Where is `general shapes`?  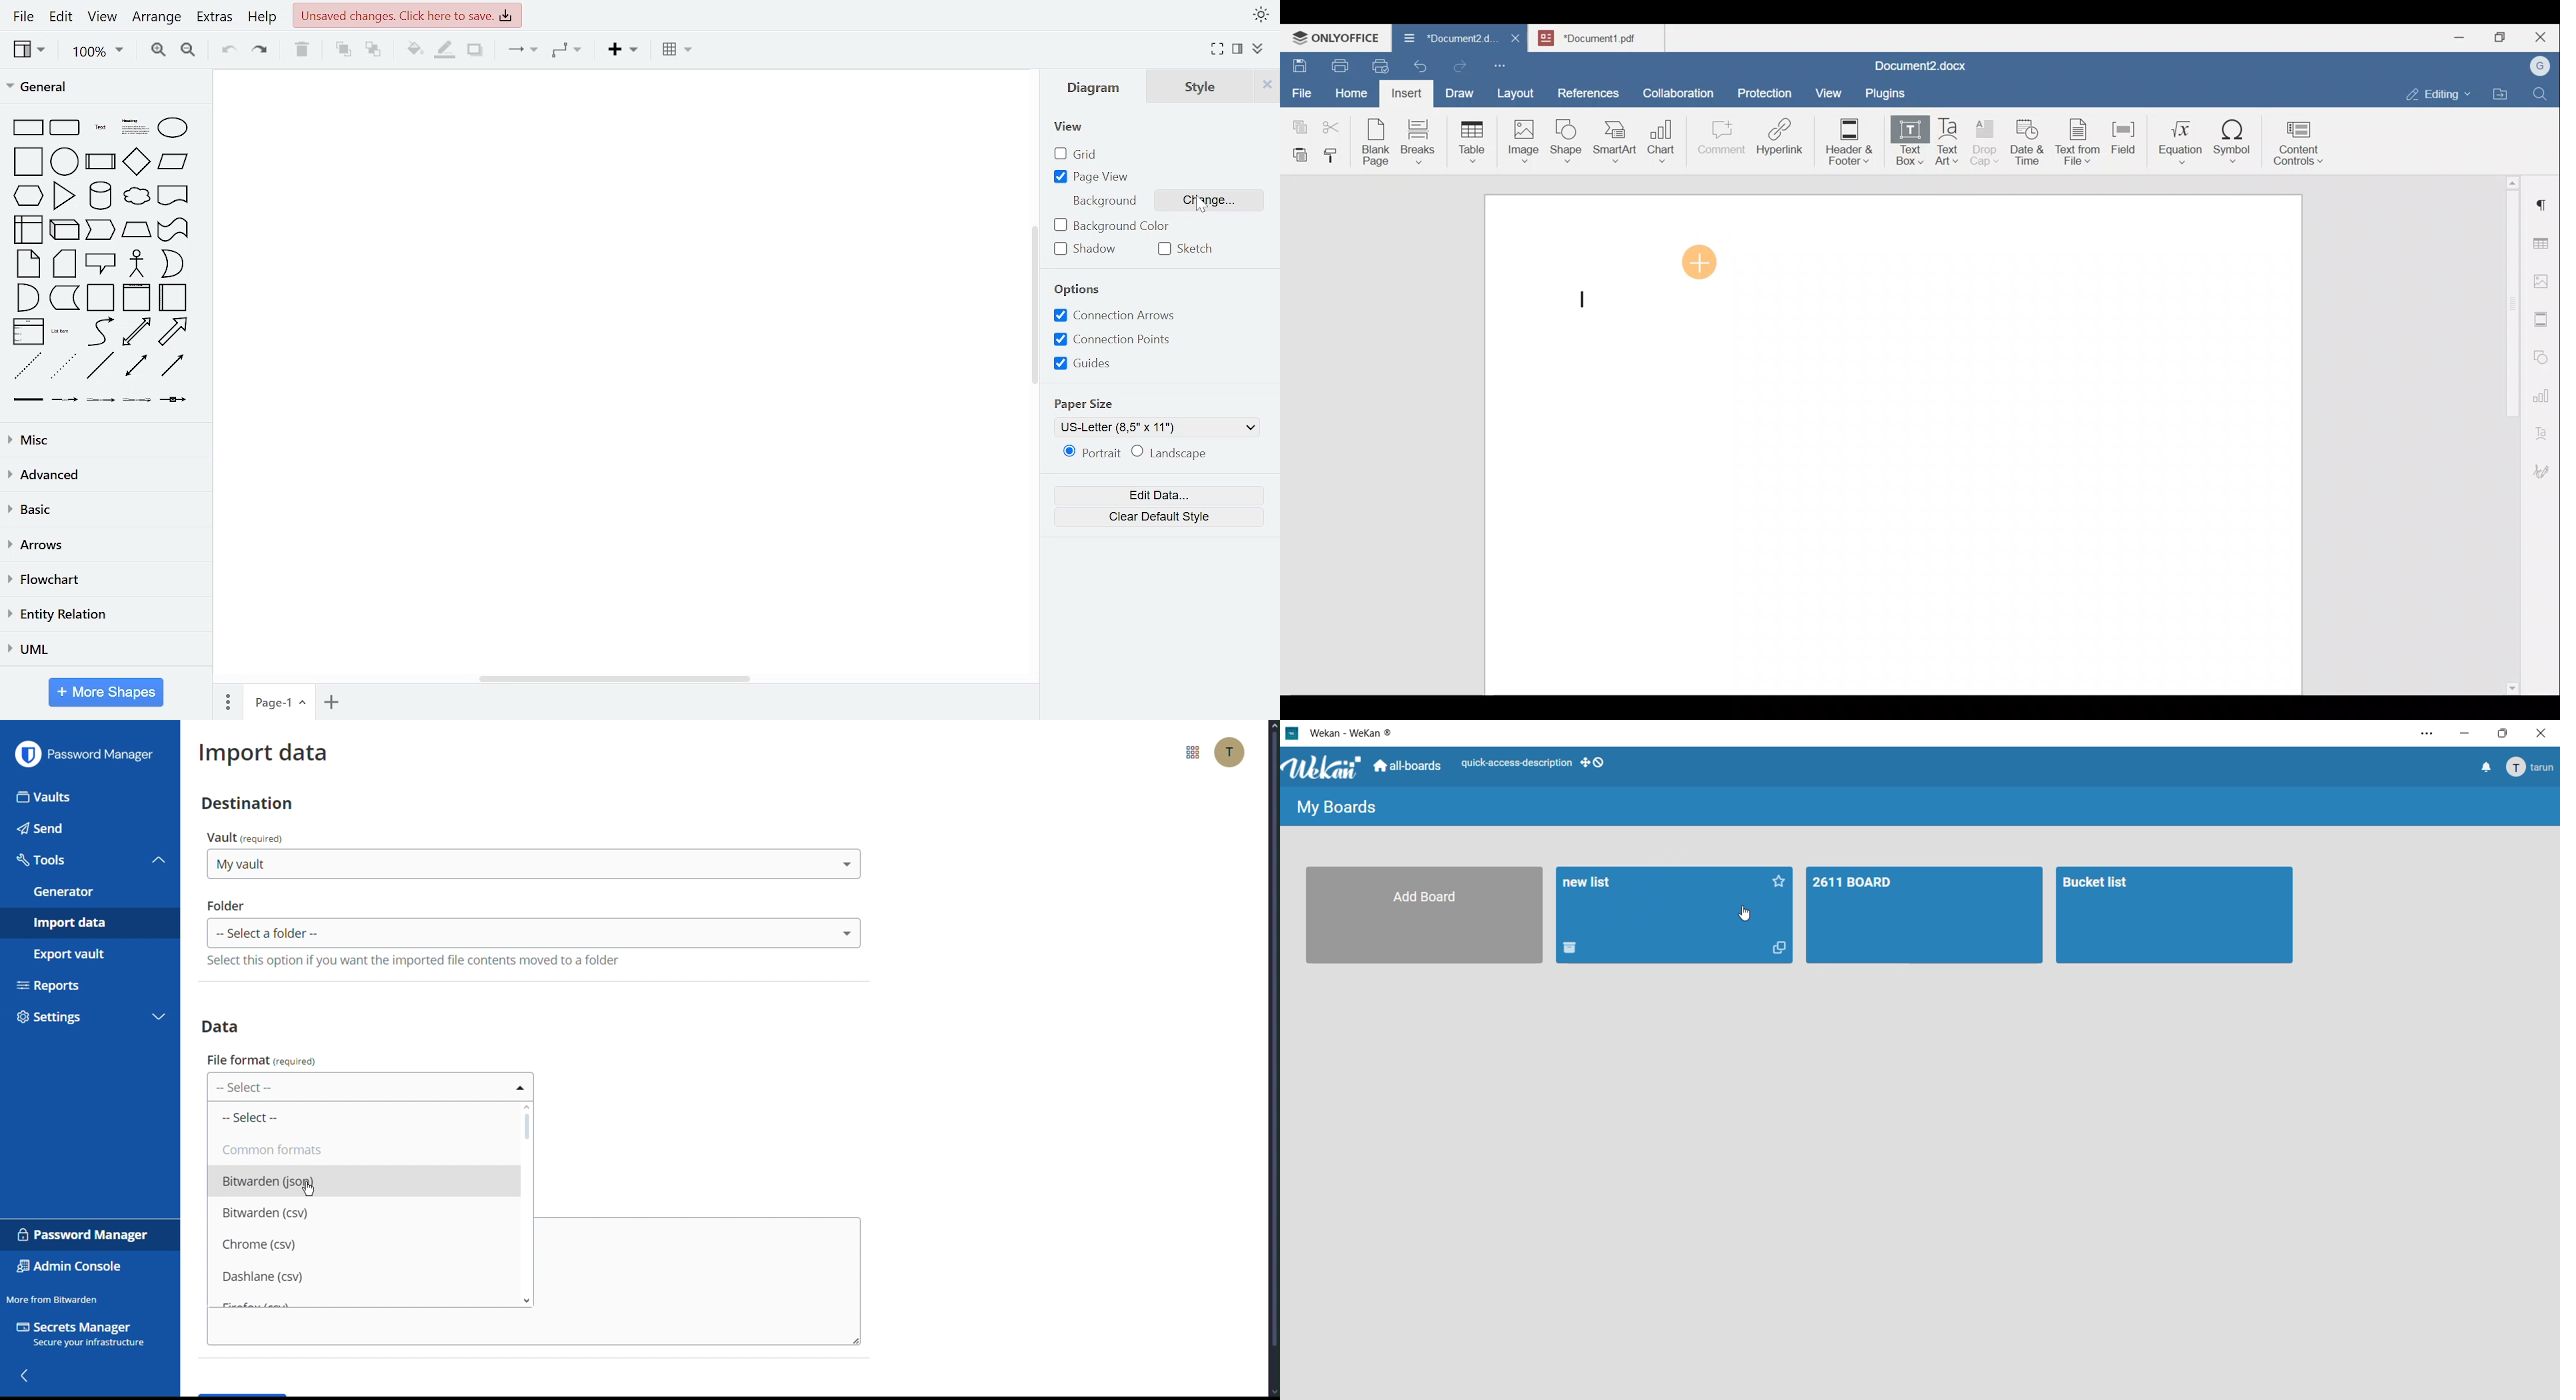
general shapes is located at coordinates (170, 366).